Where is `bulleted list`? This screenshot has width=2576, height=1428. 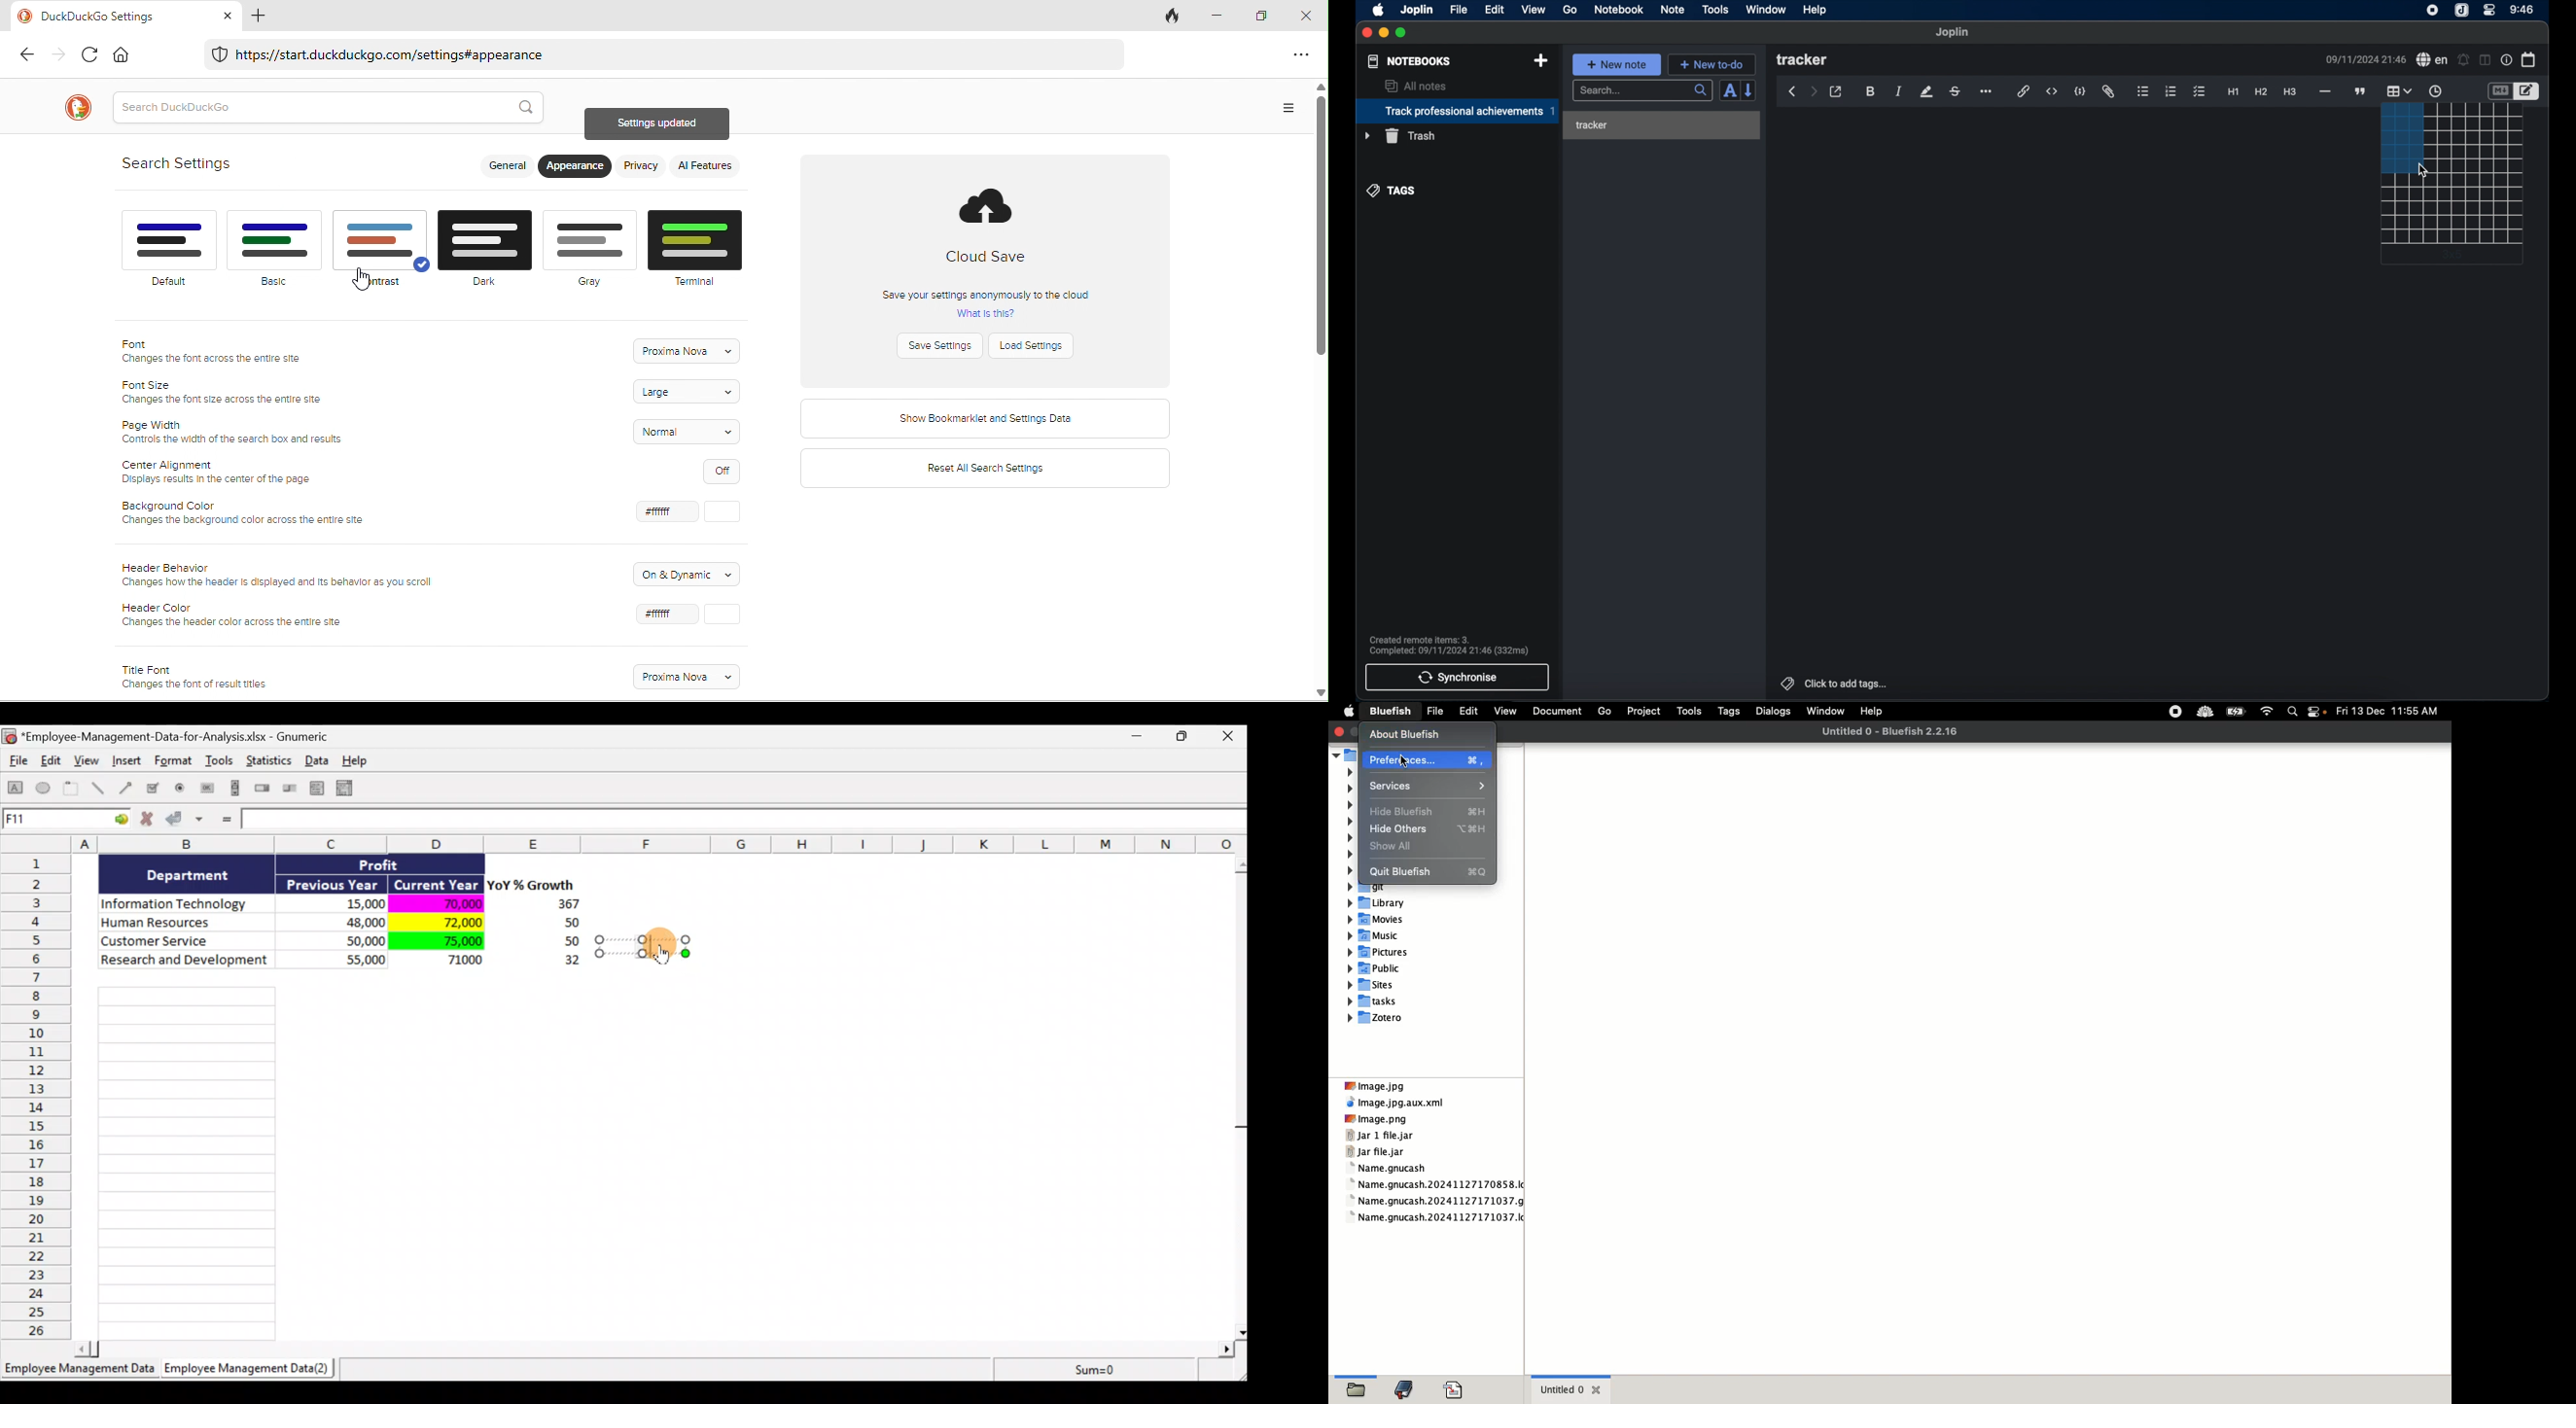
bulleted list is located at coordinates (2144, 92).